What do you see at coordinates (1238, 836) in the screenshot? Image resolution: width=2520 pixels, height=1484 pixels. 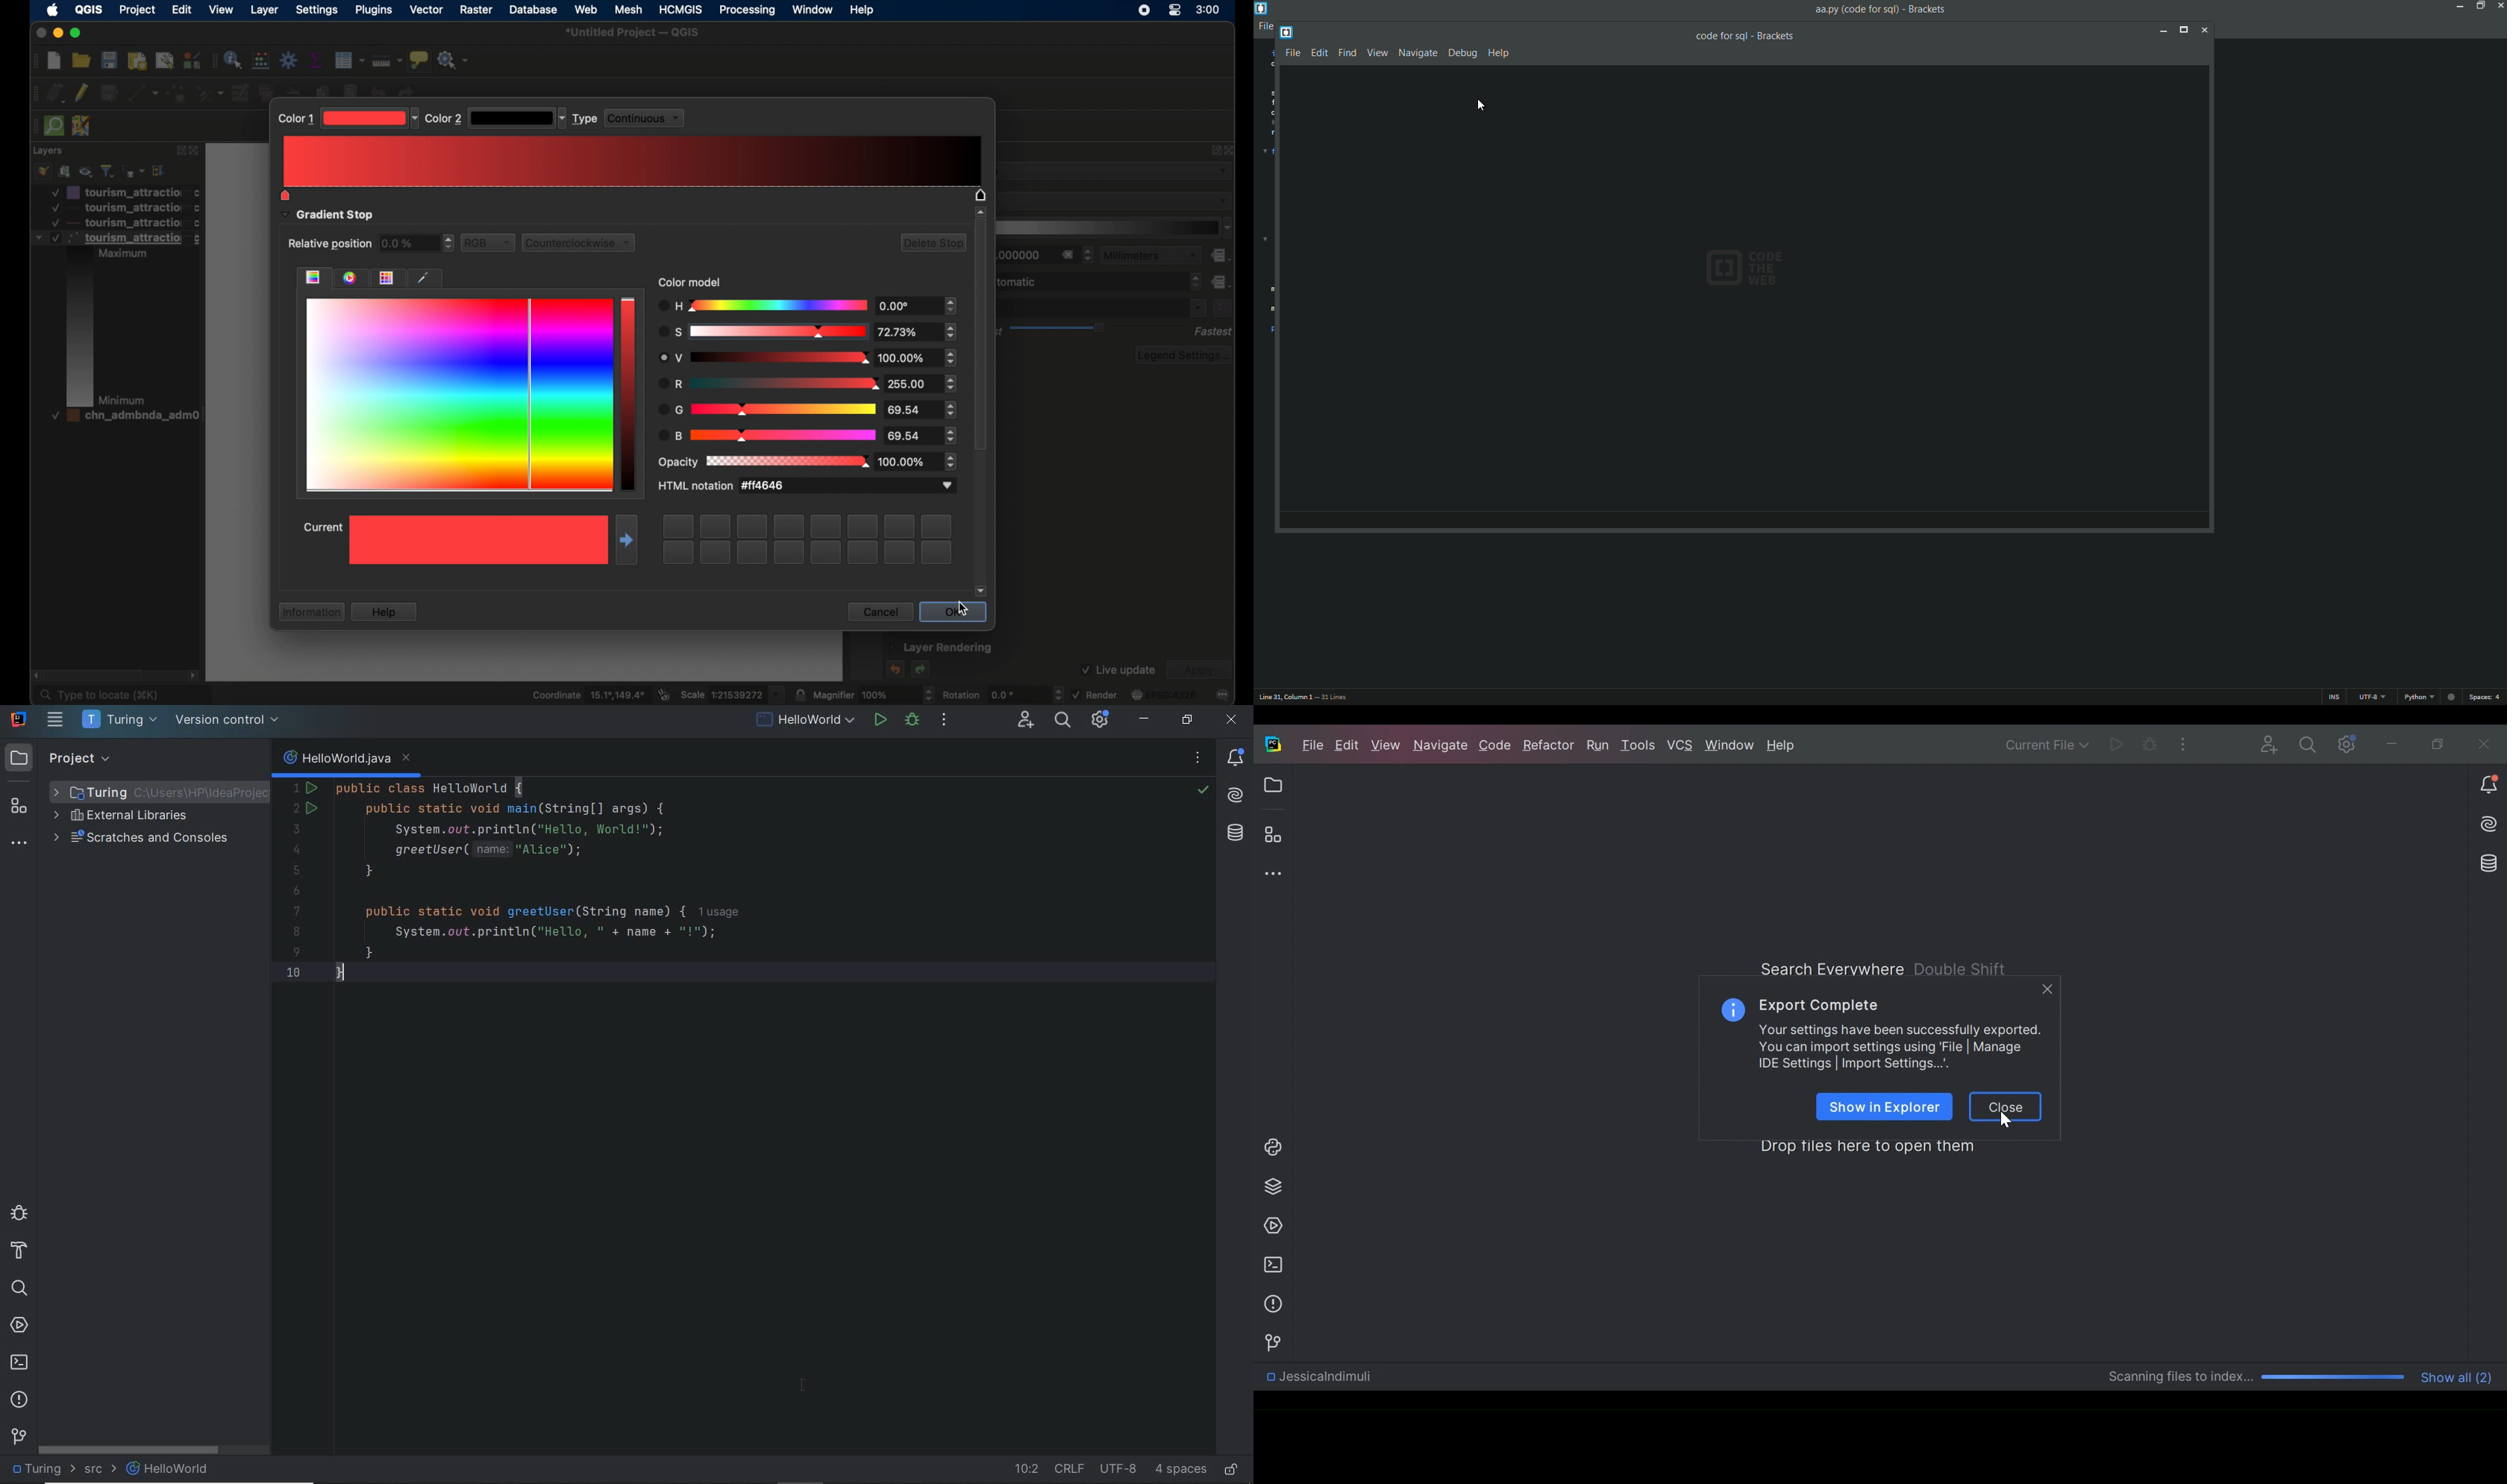 I see `Database` at bounding box center [1238, 836].